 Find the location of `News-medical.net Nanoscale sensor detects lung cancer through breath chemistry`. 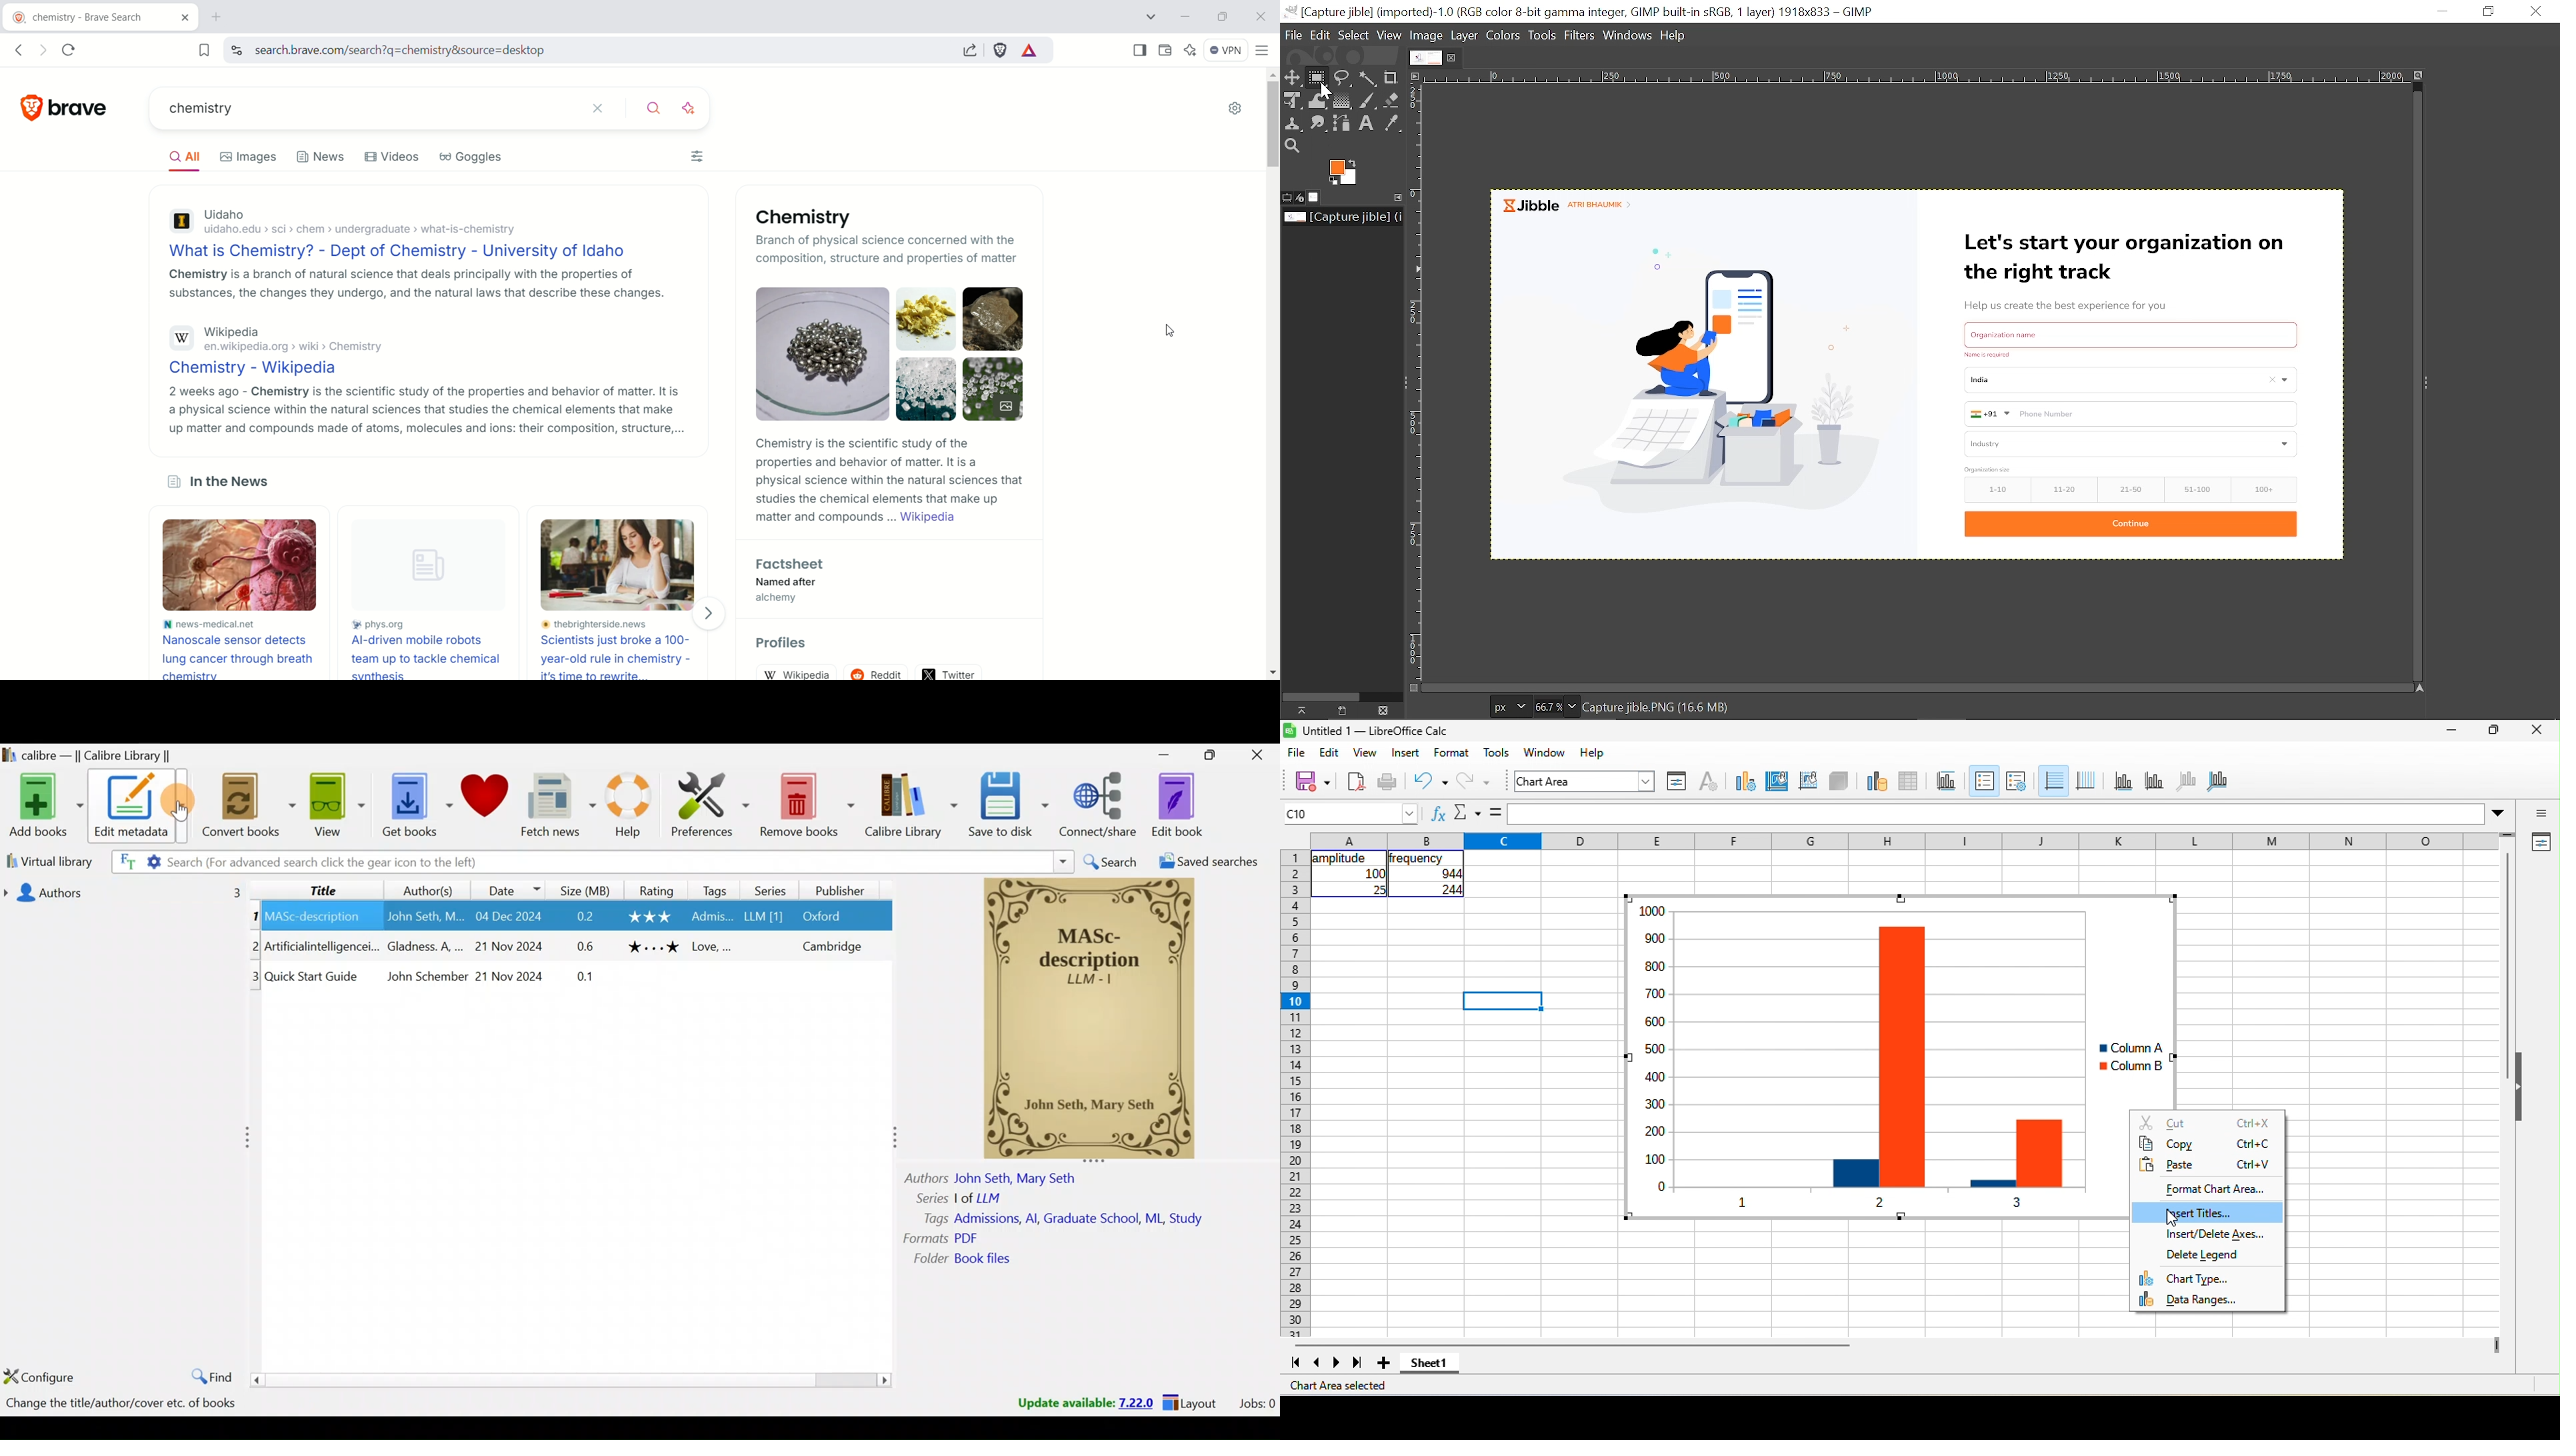

News-medical.net Nanoscale sensor detects lung cancer through breath chemistry is located at coordinates (237, 648).